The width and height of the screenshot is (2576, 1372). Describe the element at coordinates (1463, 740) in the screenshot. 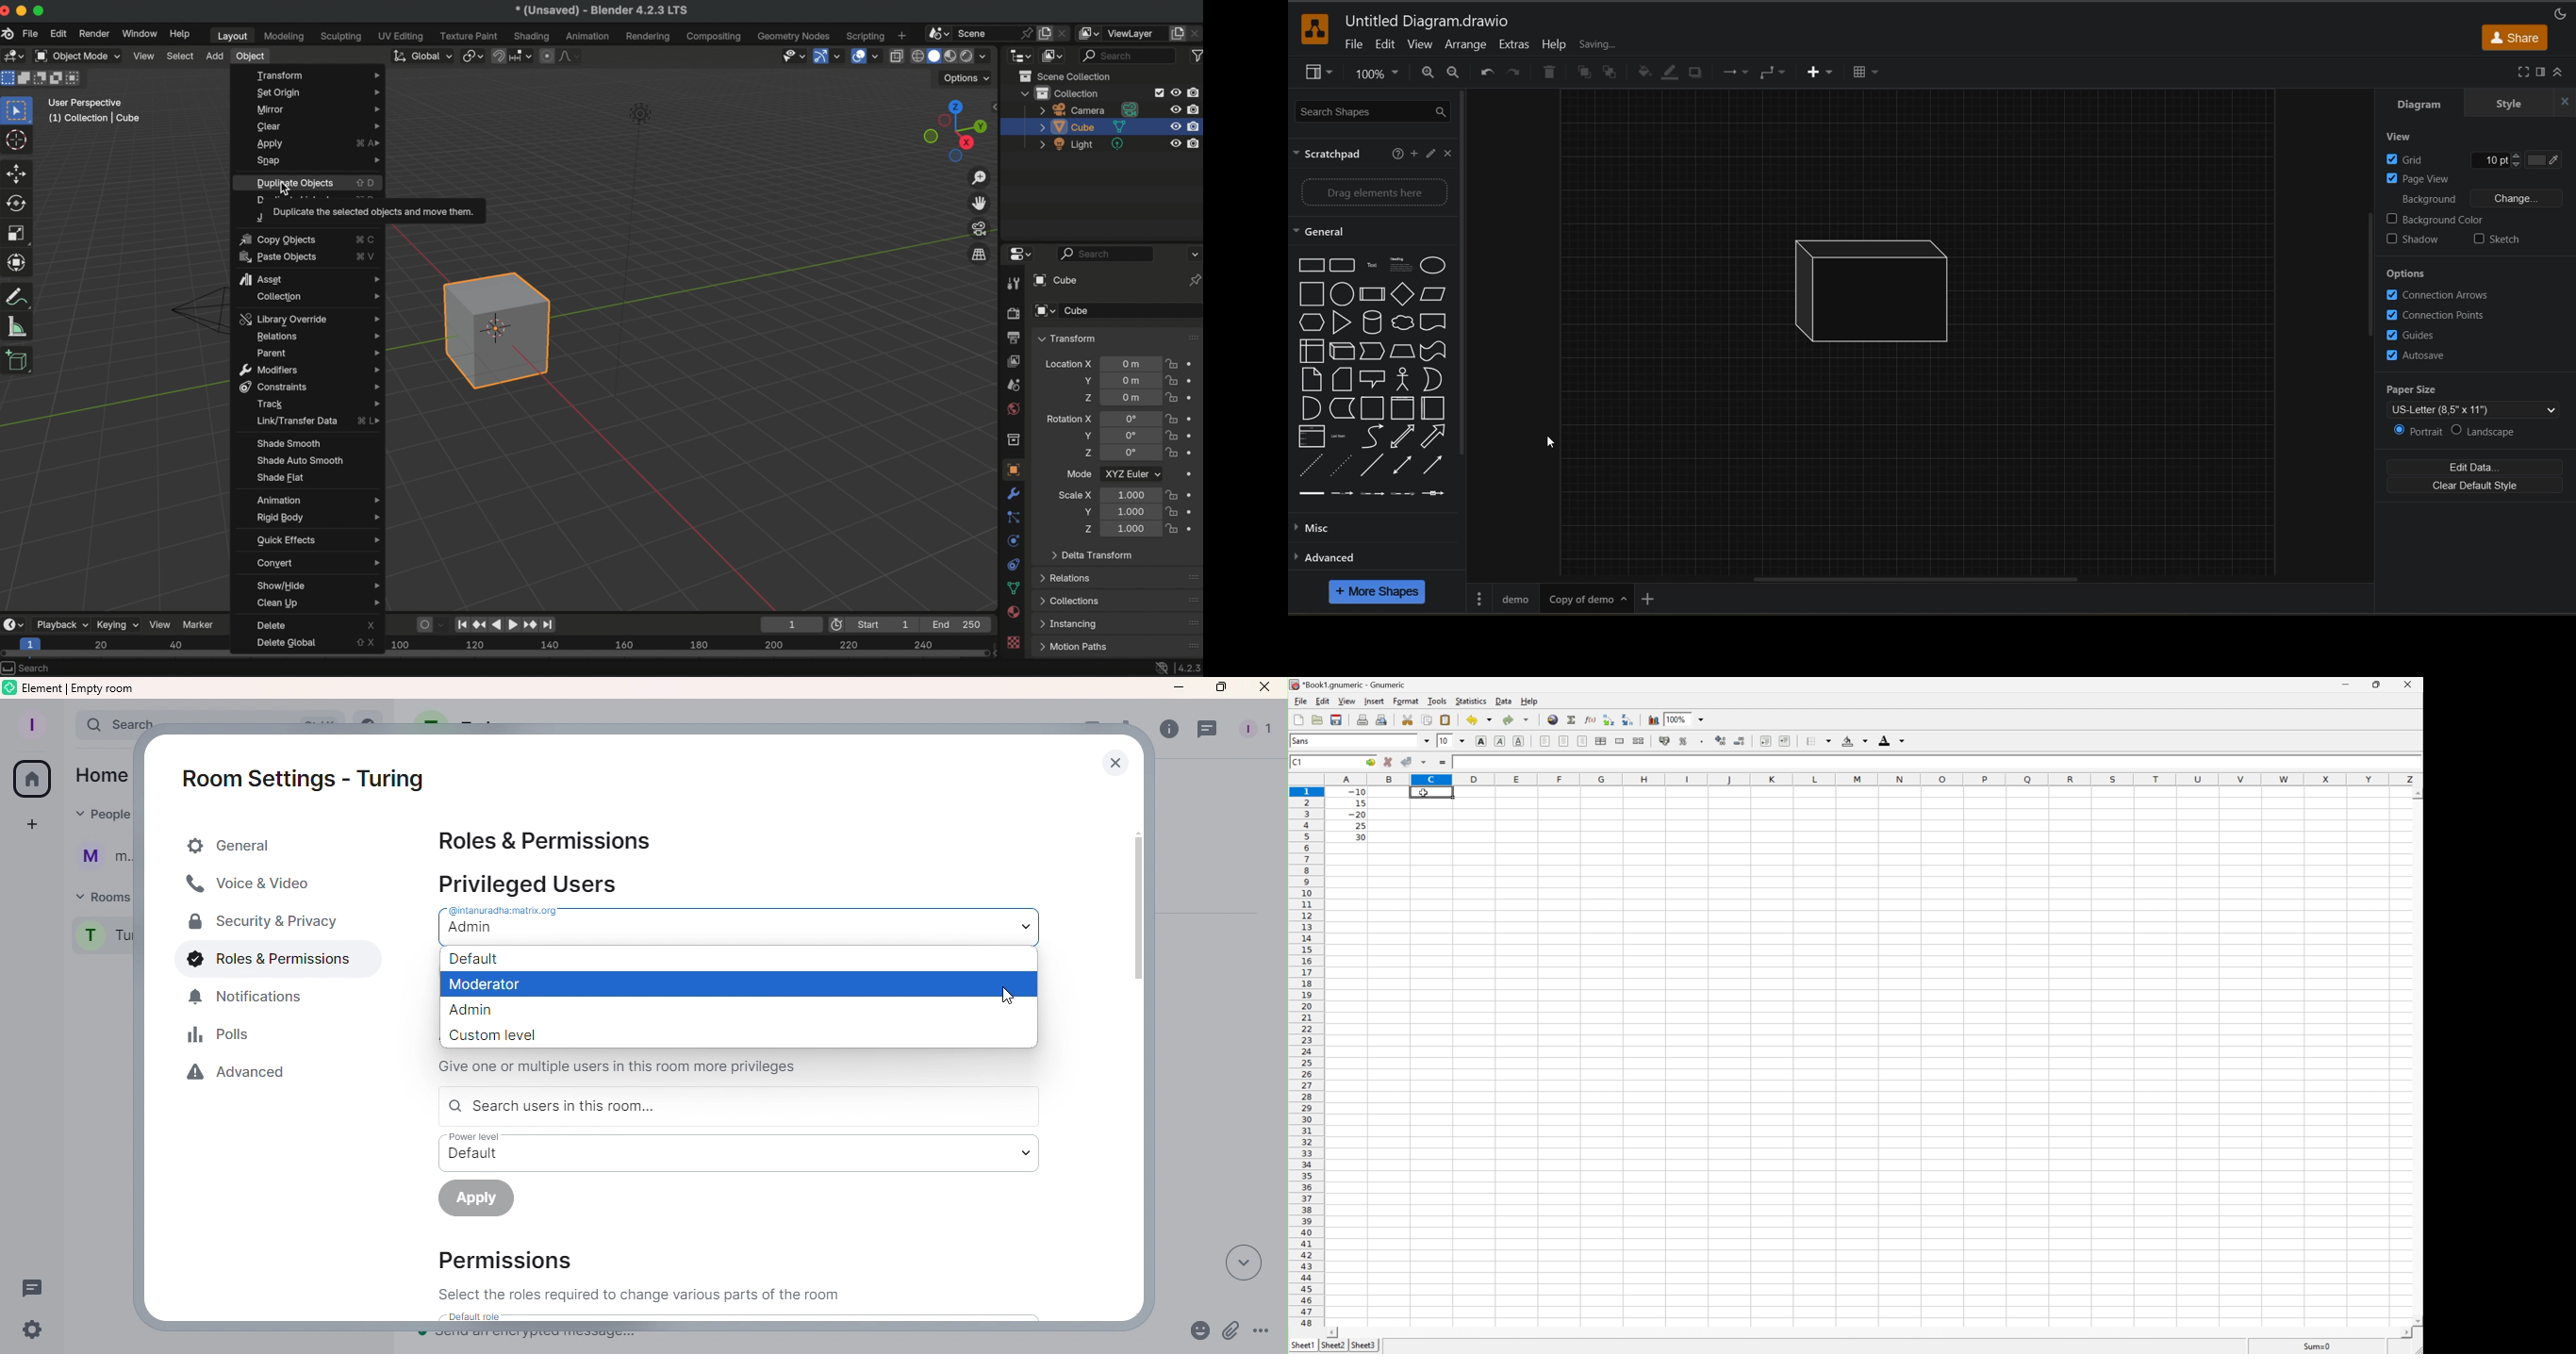

I see `Drop Down` at that location.